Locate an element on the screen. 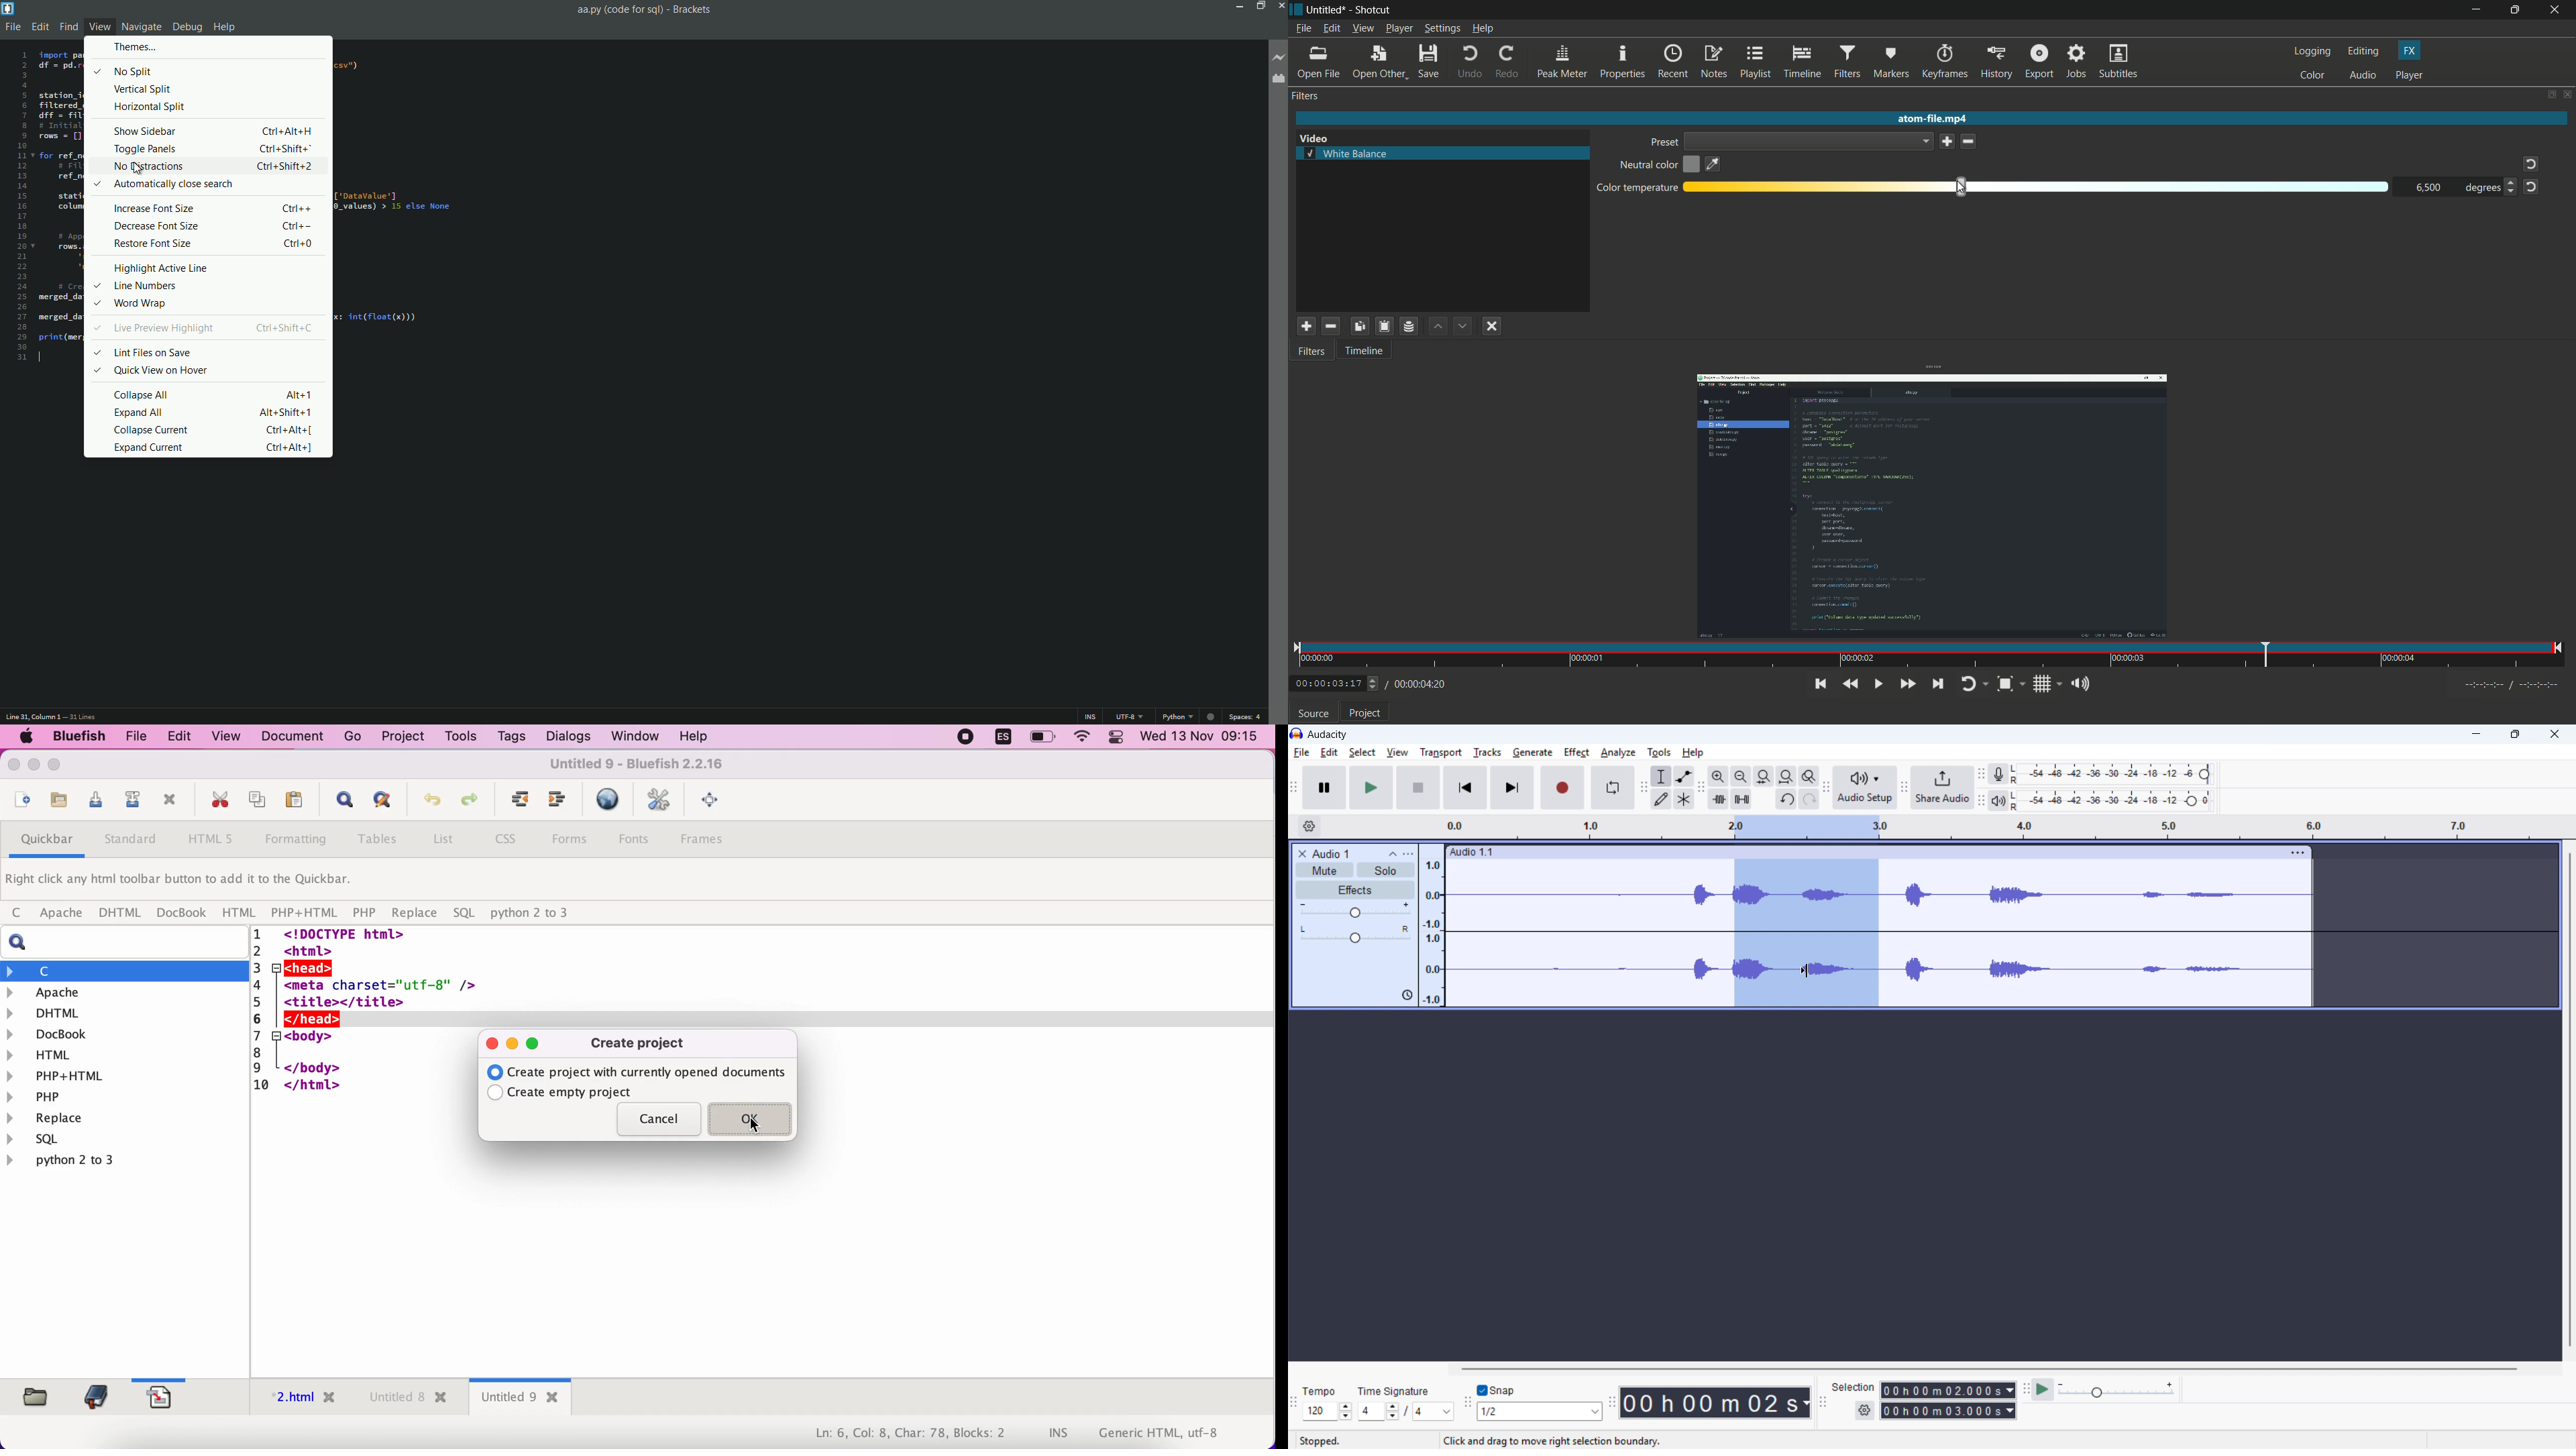 The image size is (2576, 1456). save filter is located at coordinates (1383, 327).